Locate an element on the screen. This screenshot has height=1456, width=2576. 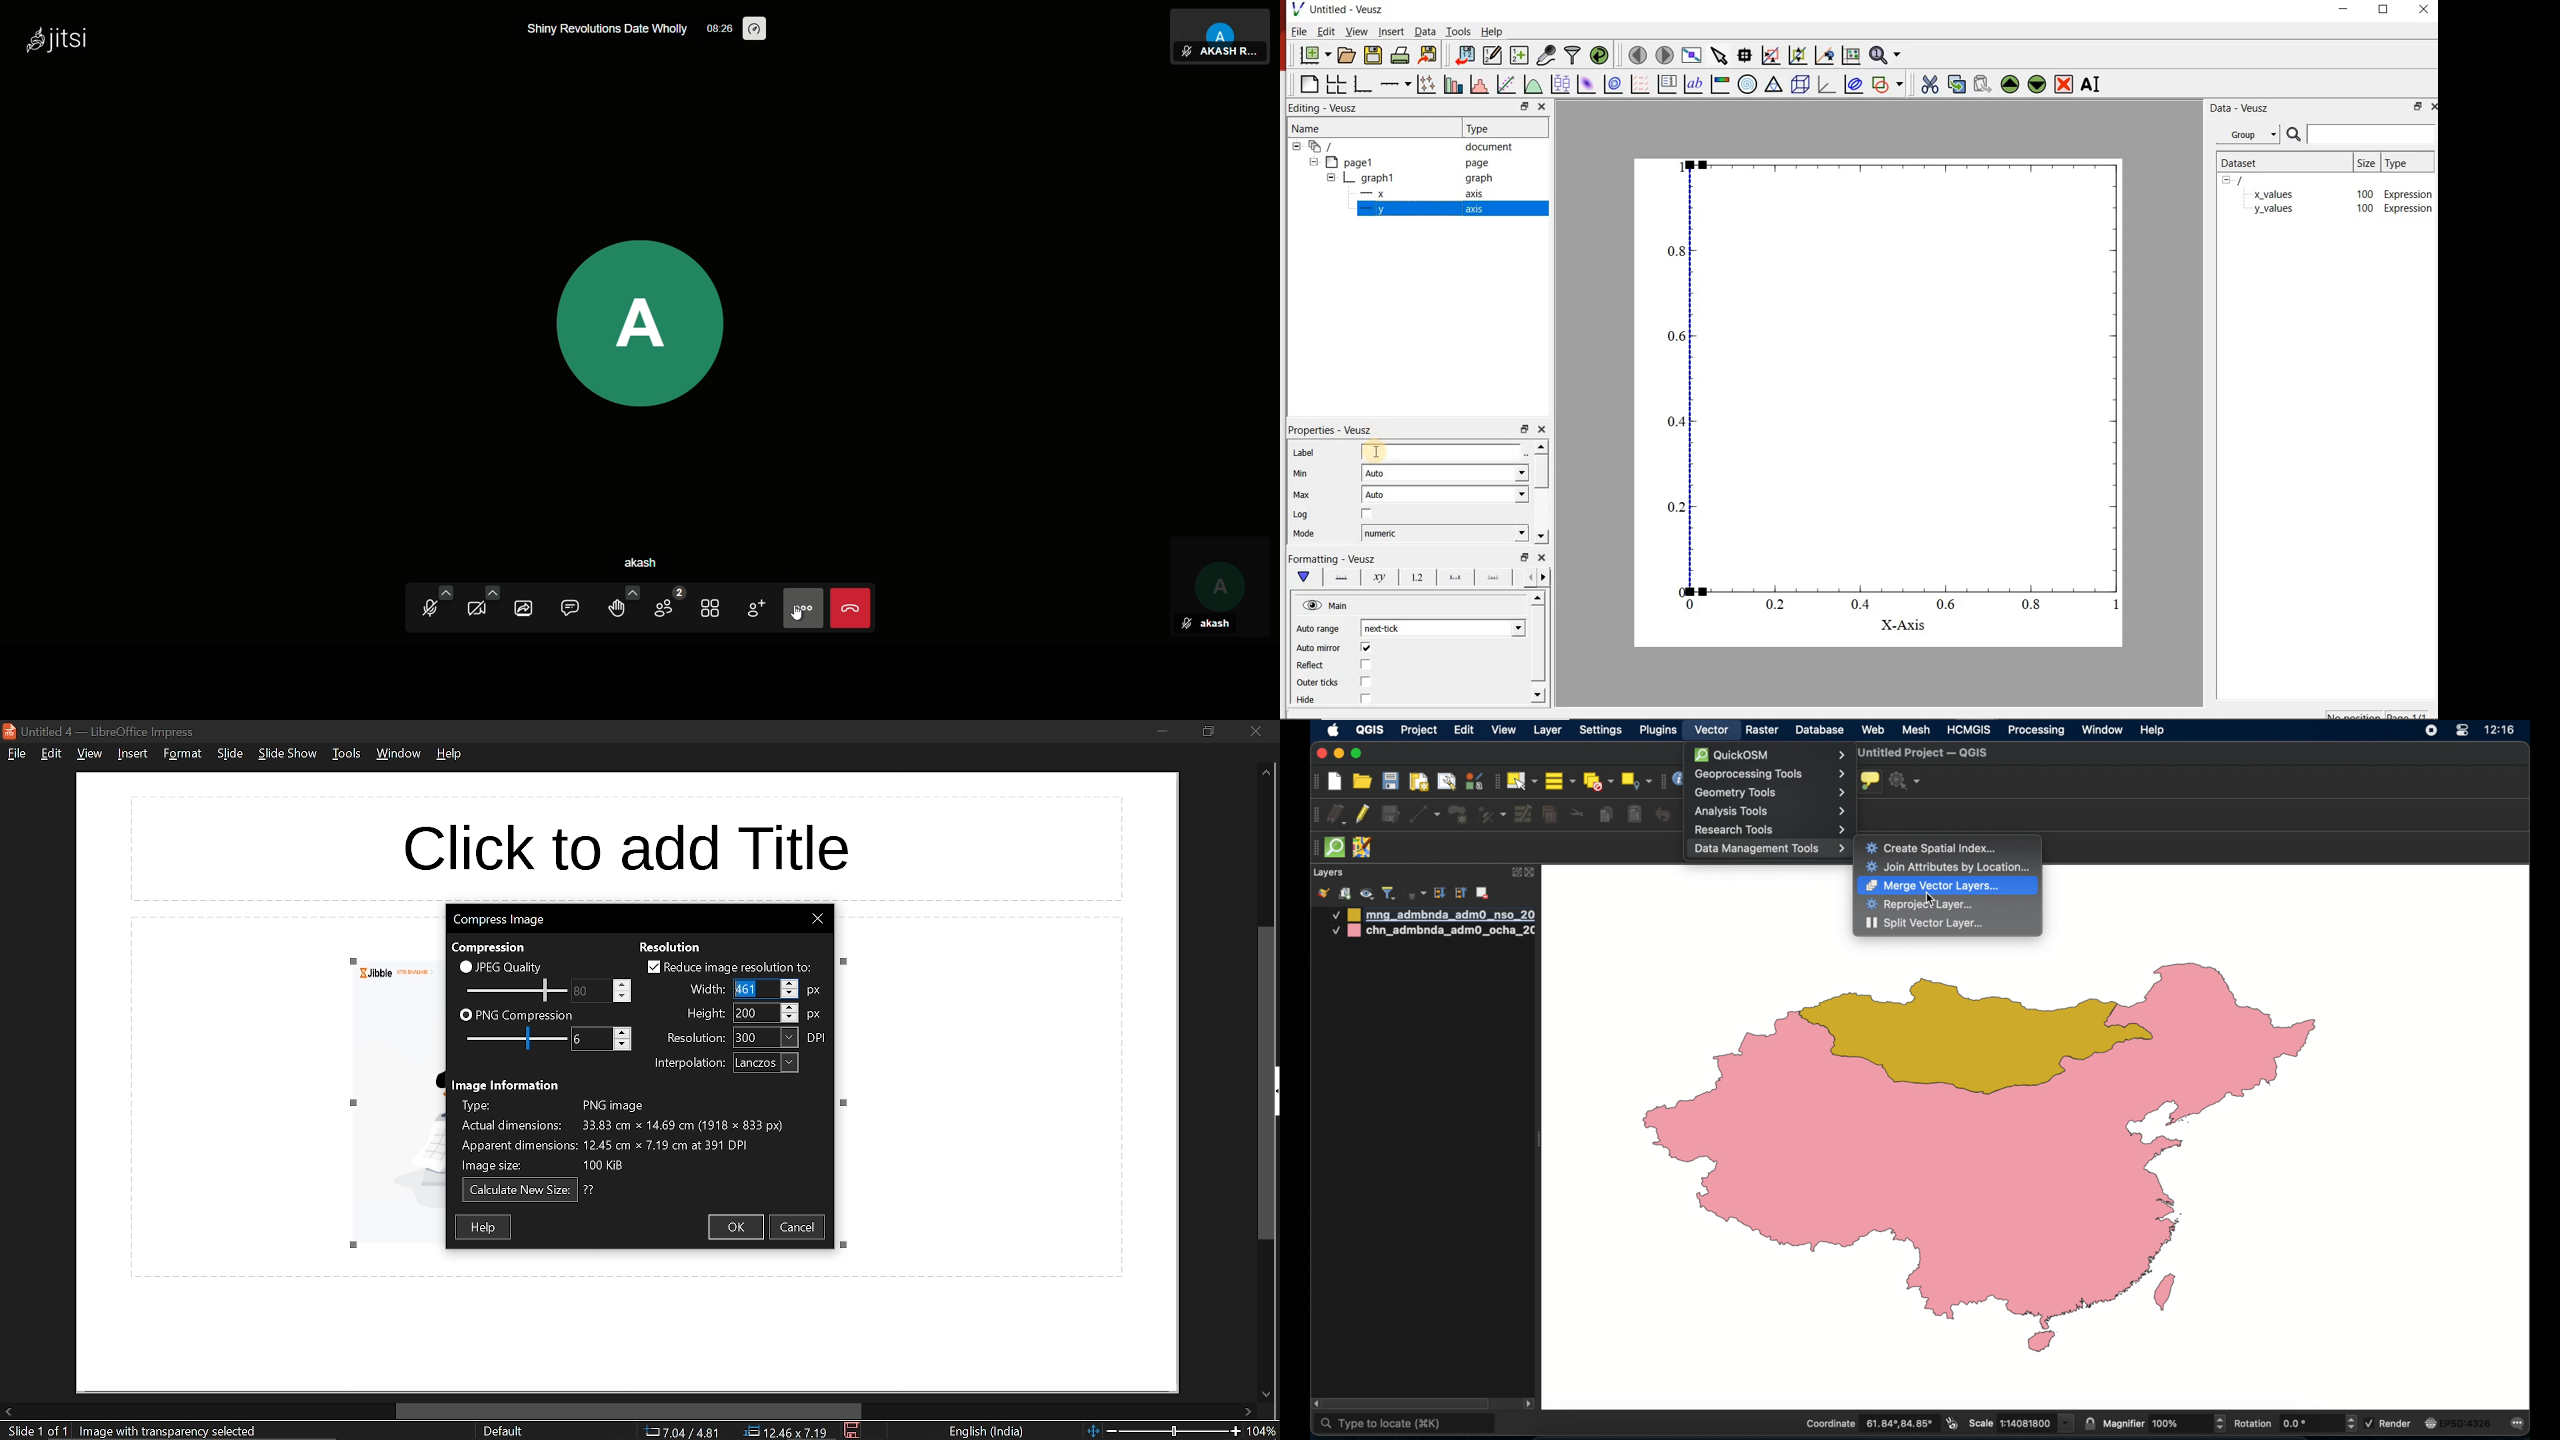
restore down is located at coordinates (2415, 106).